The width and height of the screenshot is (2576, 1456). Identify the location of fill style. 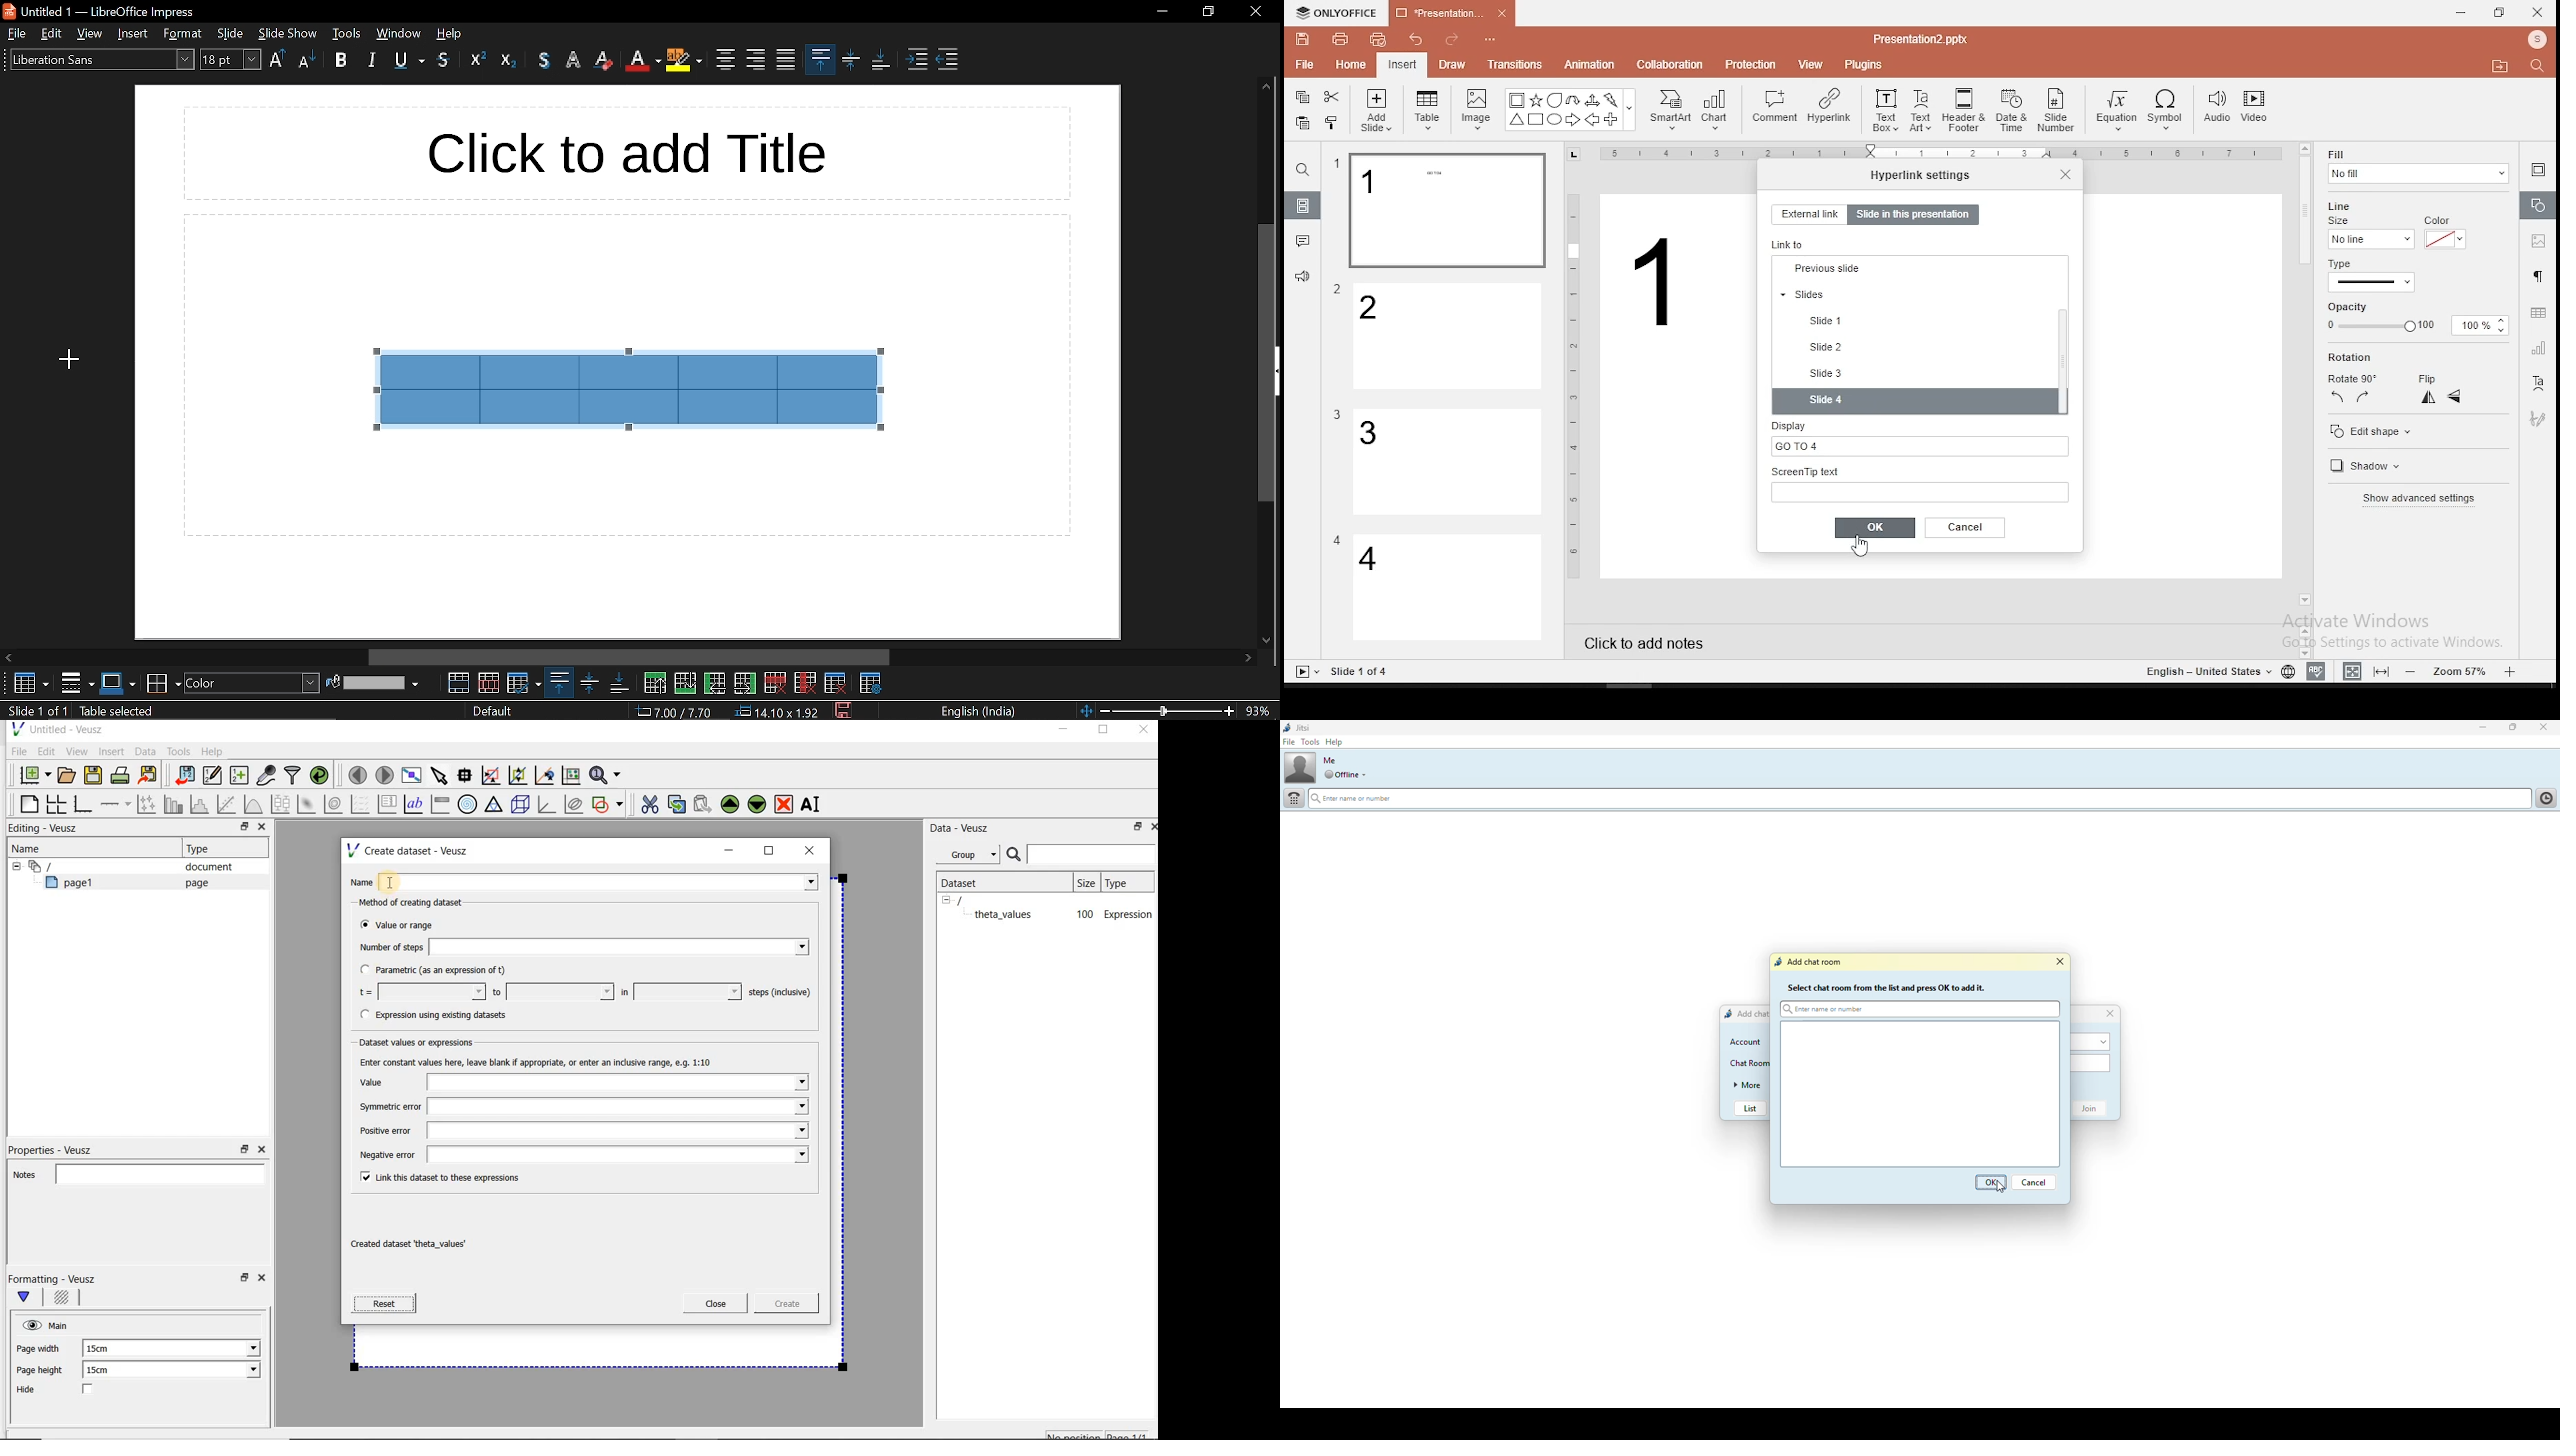
(252, 683).